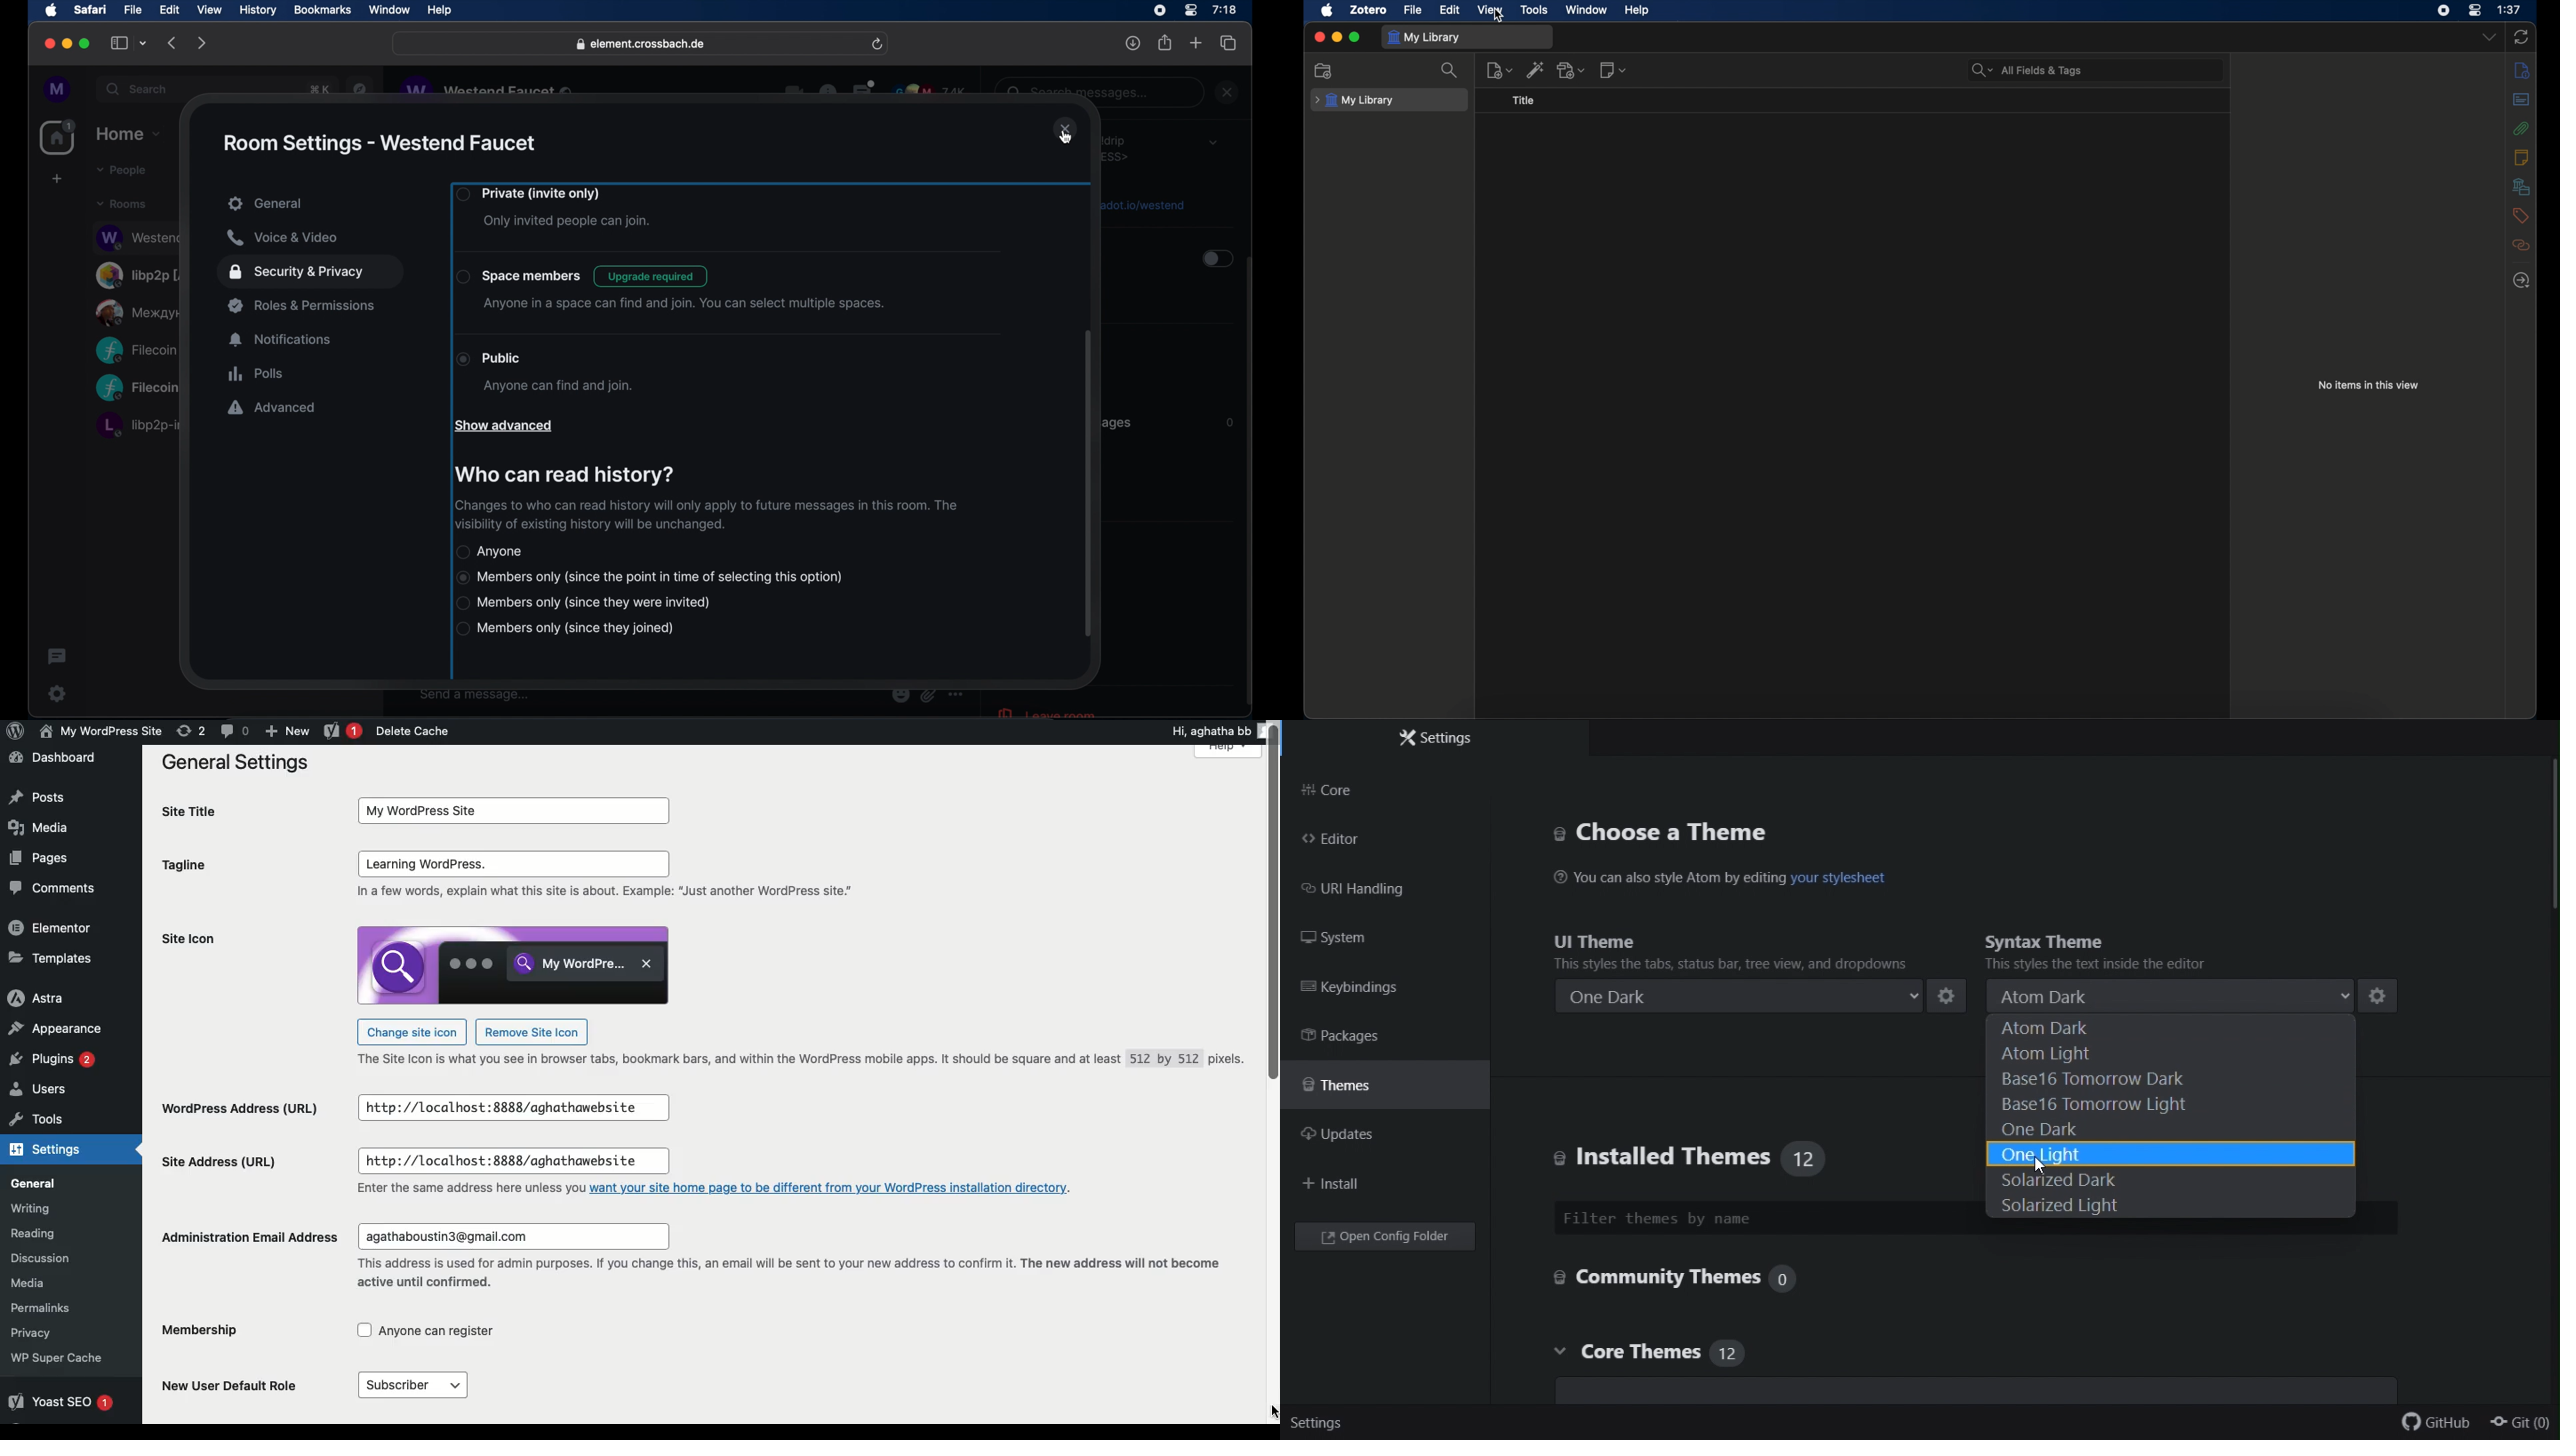  Describe the element at coordinates (1159, 11) in the screenshot. I see `screen recorder icon` at that location.